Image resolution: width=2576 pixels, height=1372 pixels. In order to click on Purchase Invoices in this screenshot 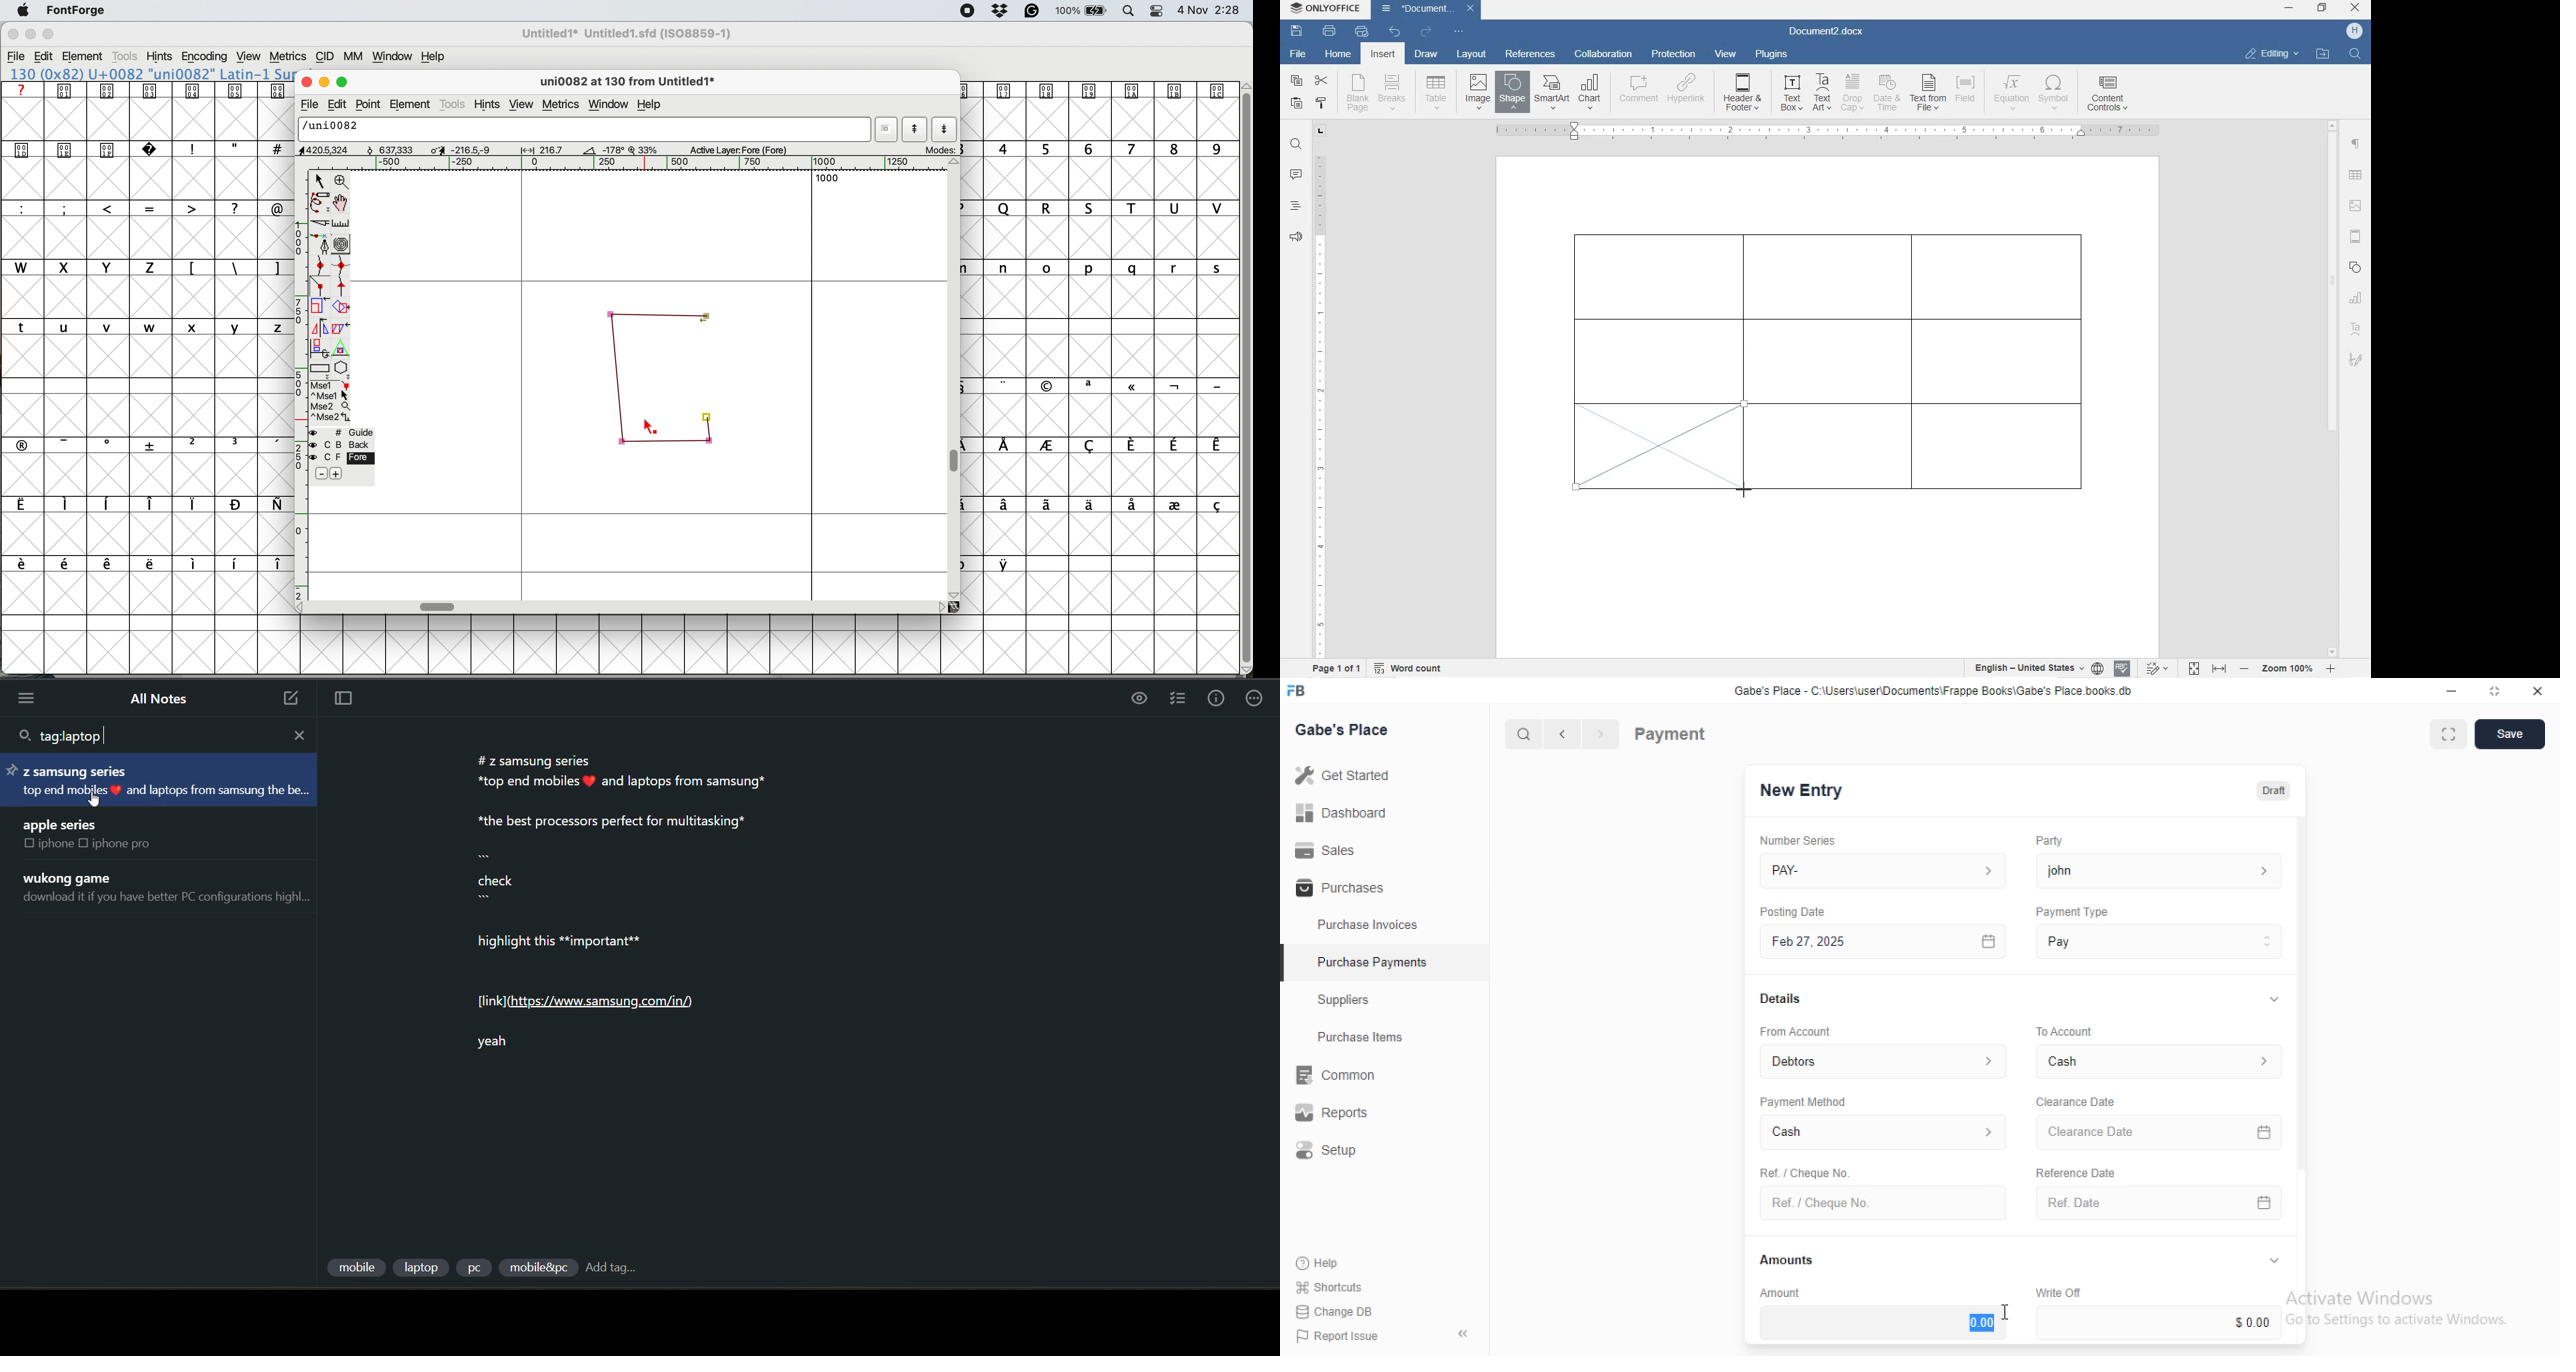, I will do `click(1368, 925)`.